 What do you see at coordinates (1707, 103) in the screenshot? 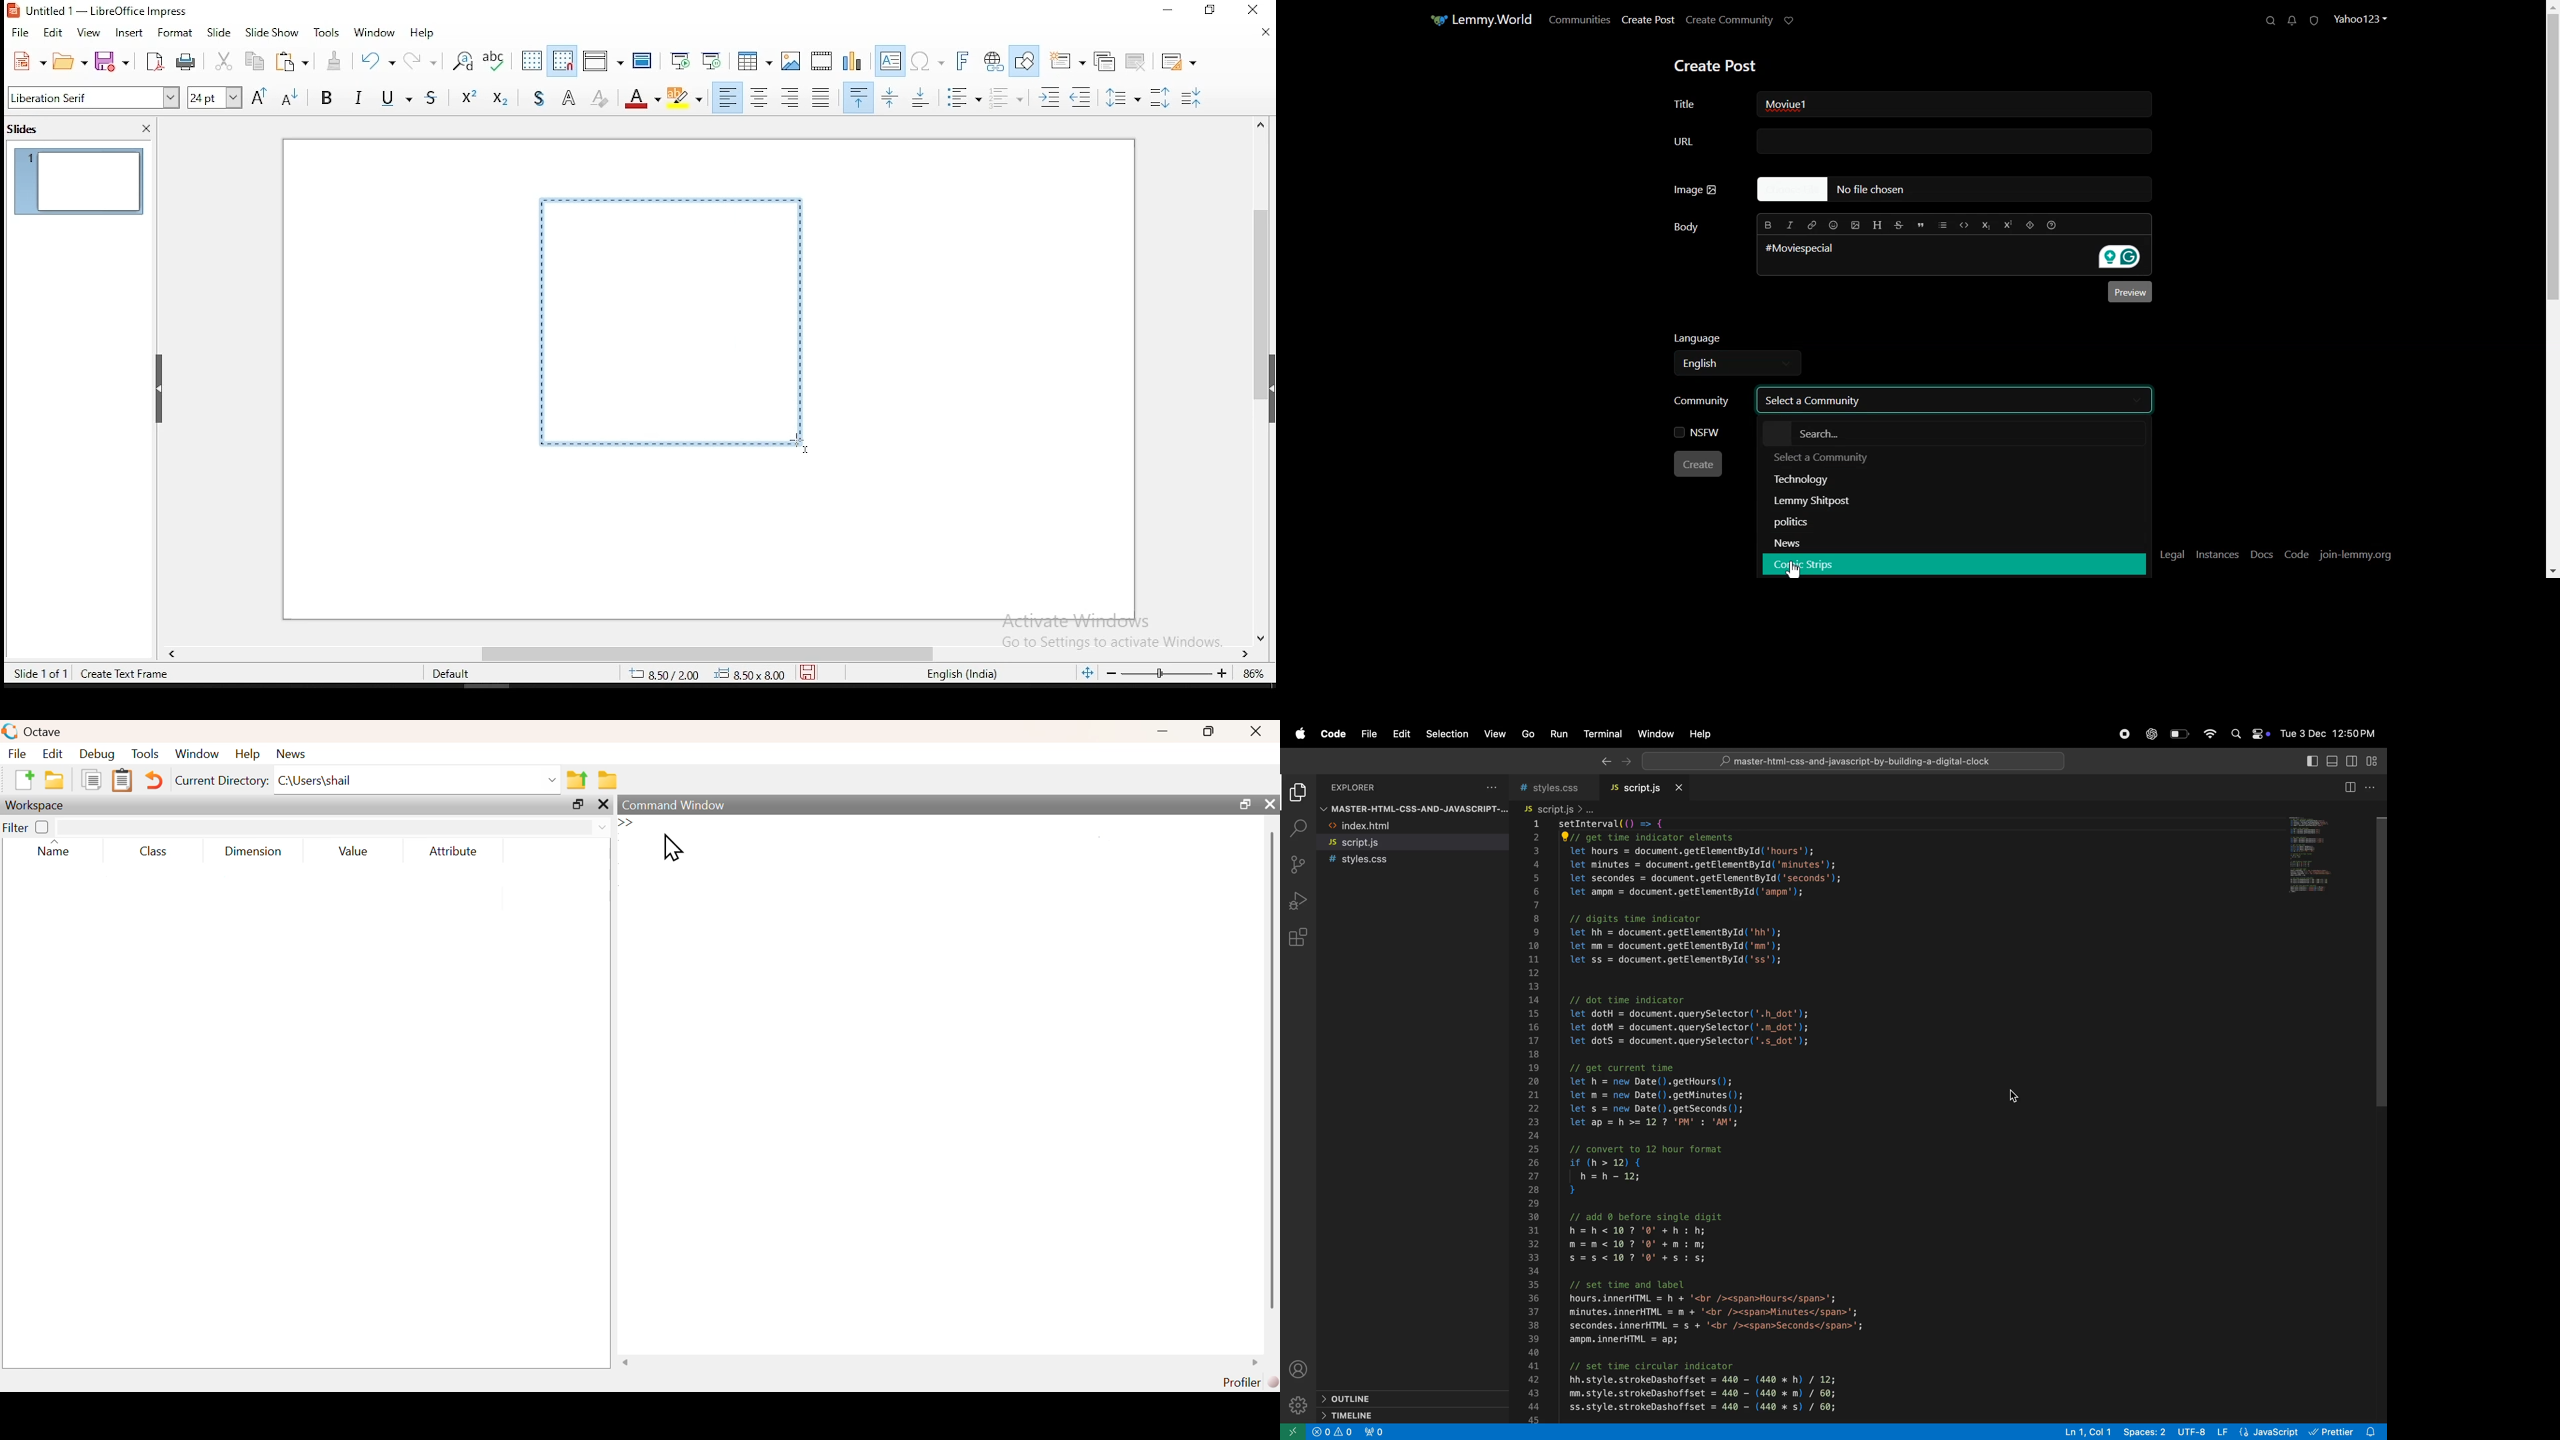
I see `Title` at bounding box center [1707, 103].